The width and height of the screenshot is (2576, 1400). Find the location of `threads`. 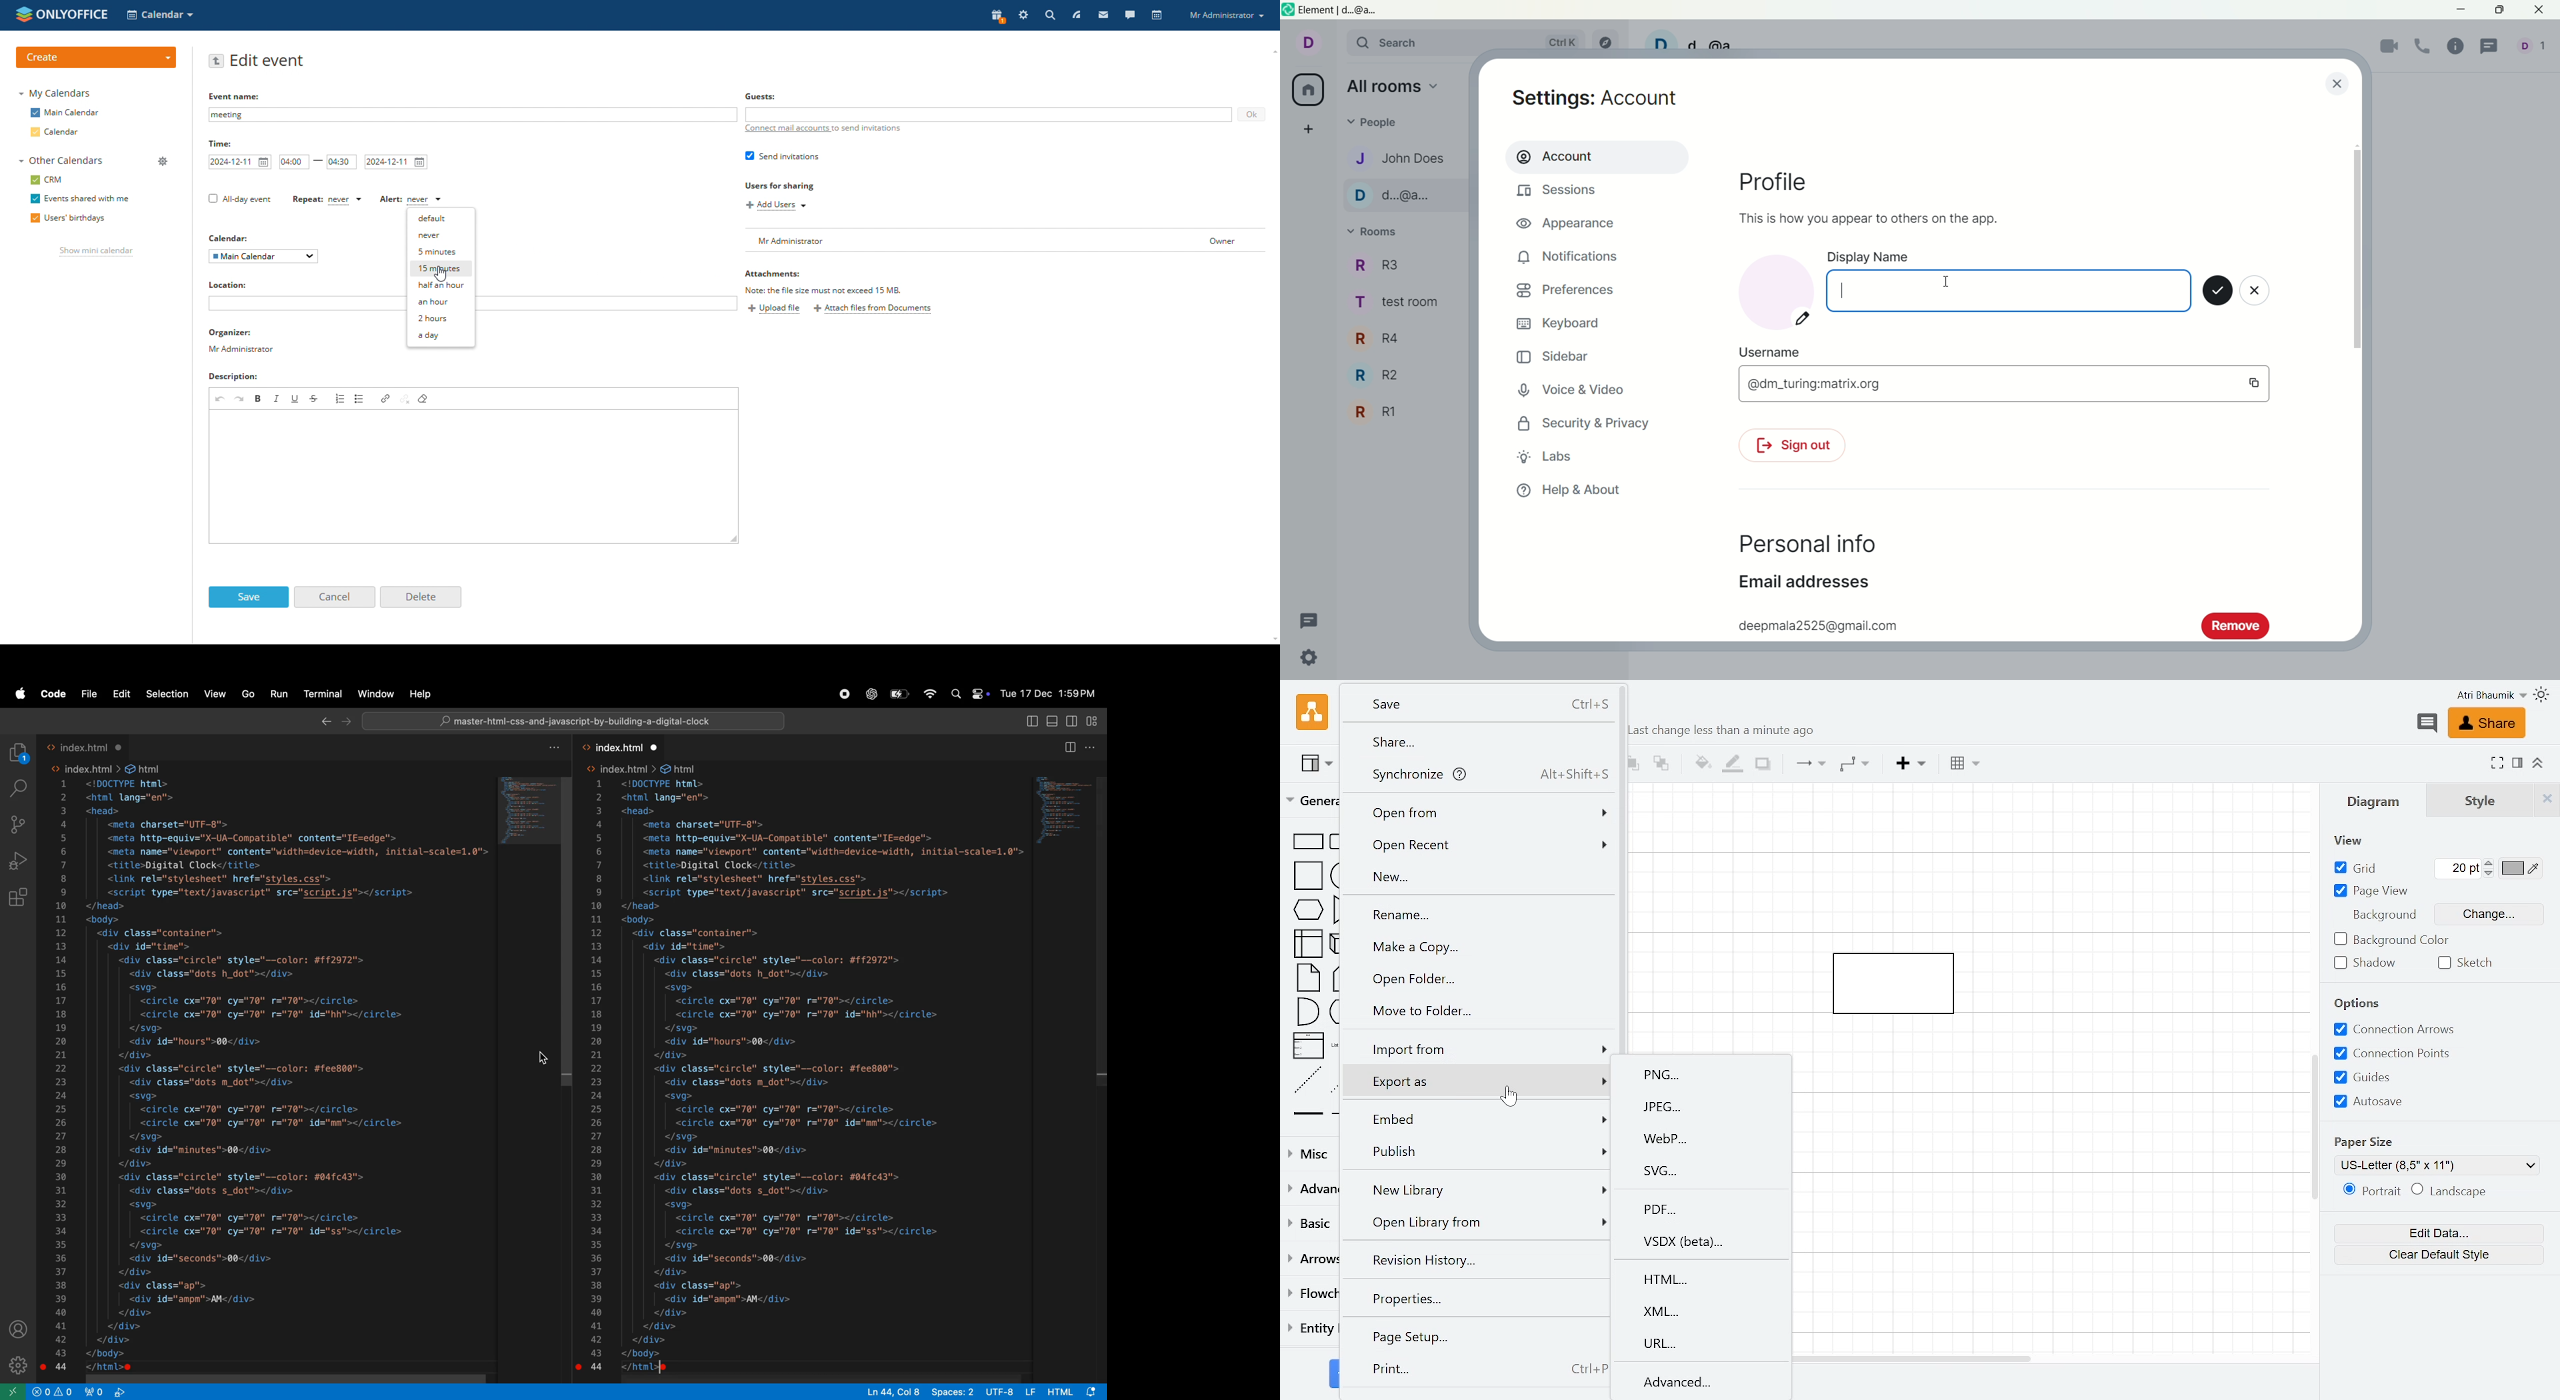

threads is located at coordinates (2491, 47).